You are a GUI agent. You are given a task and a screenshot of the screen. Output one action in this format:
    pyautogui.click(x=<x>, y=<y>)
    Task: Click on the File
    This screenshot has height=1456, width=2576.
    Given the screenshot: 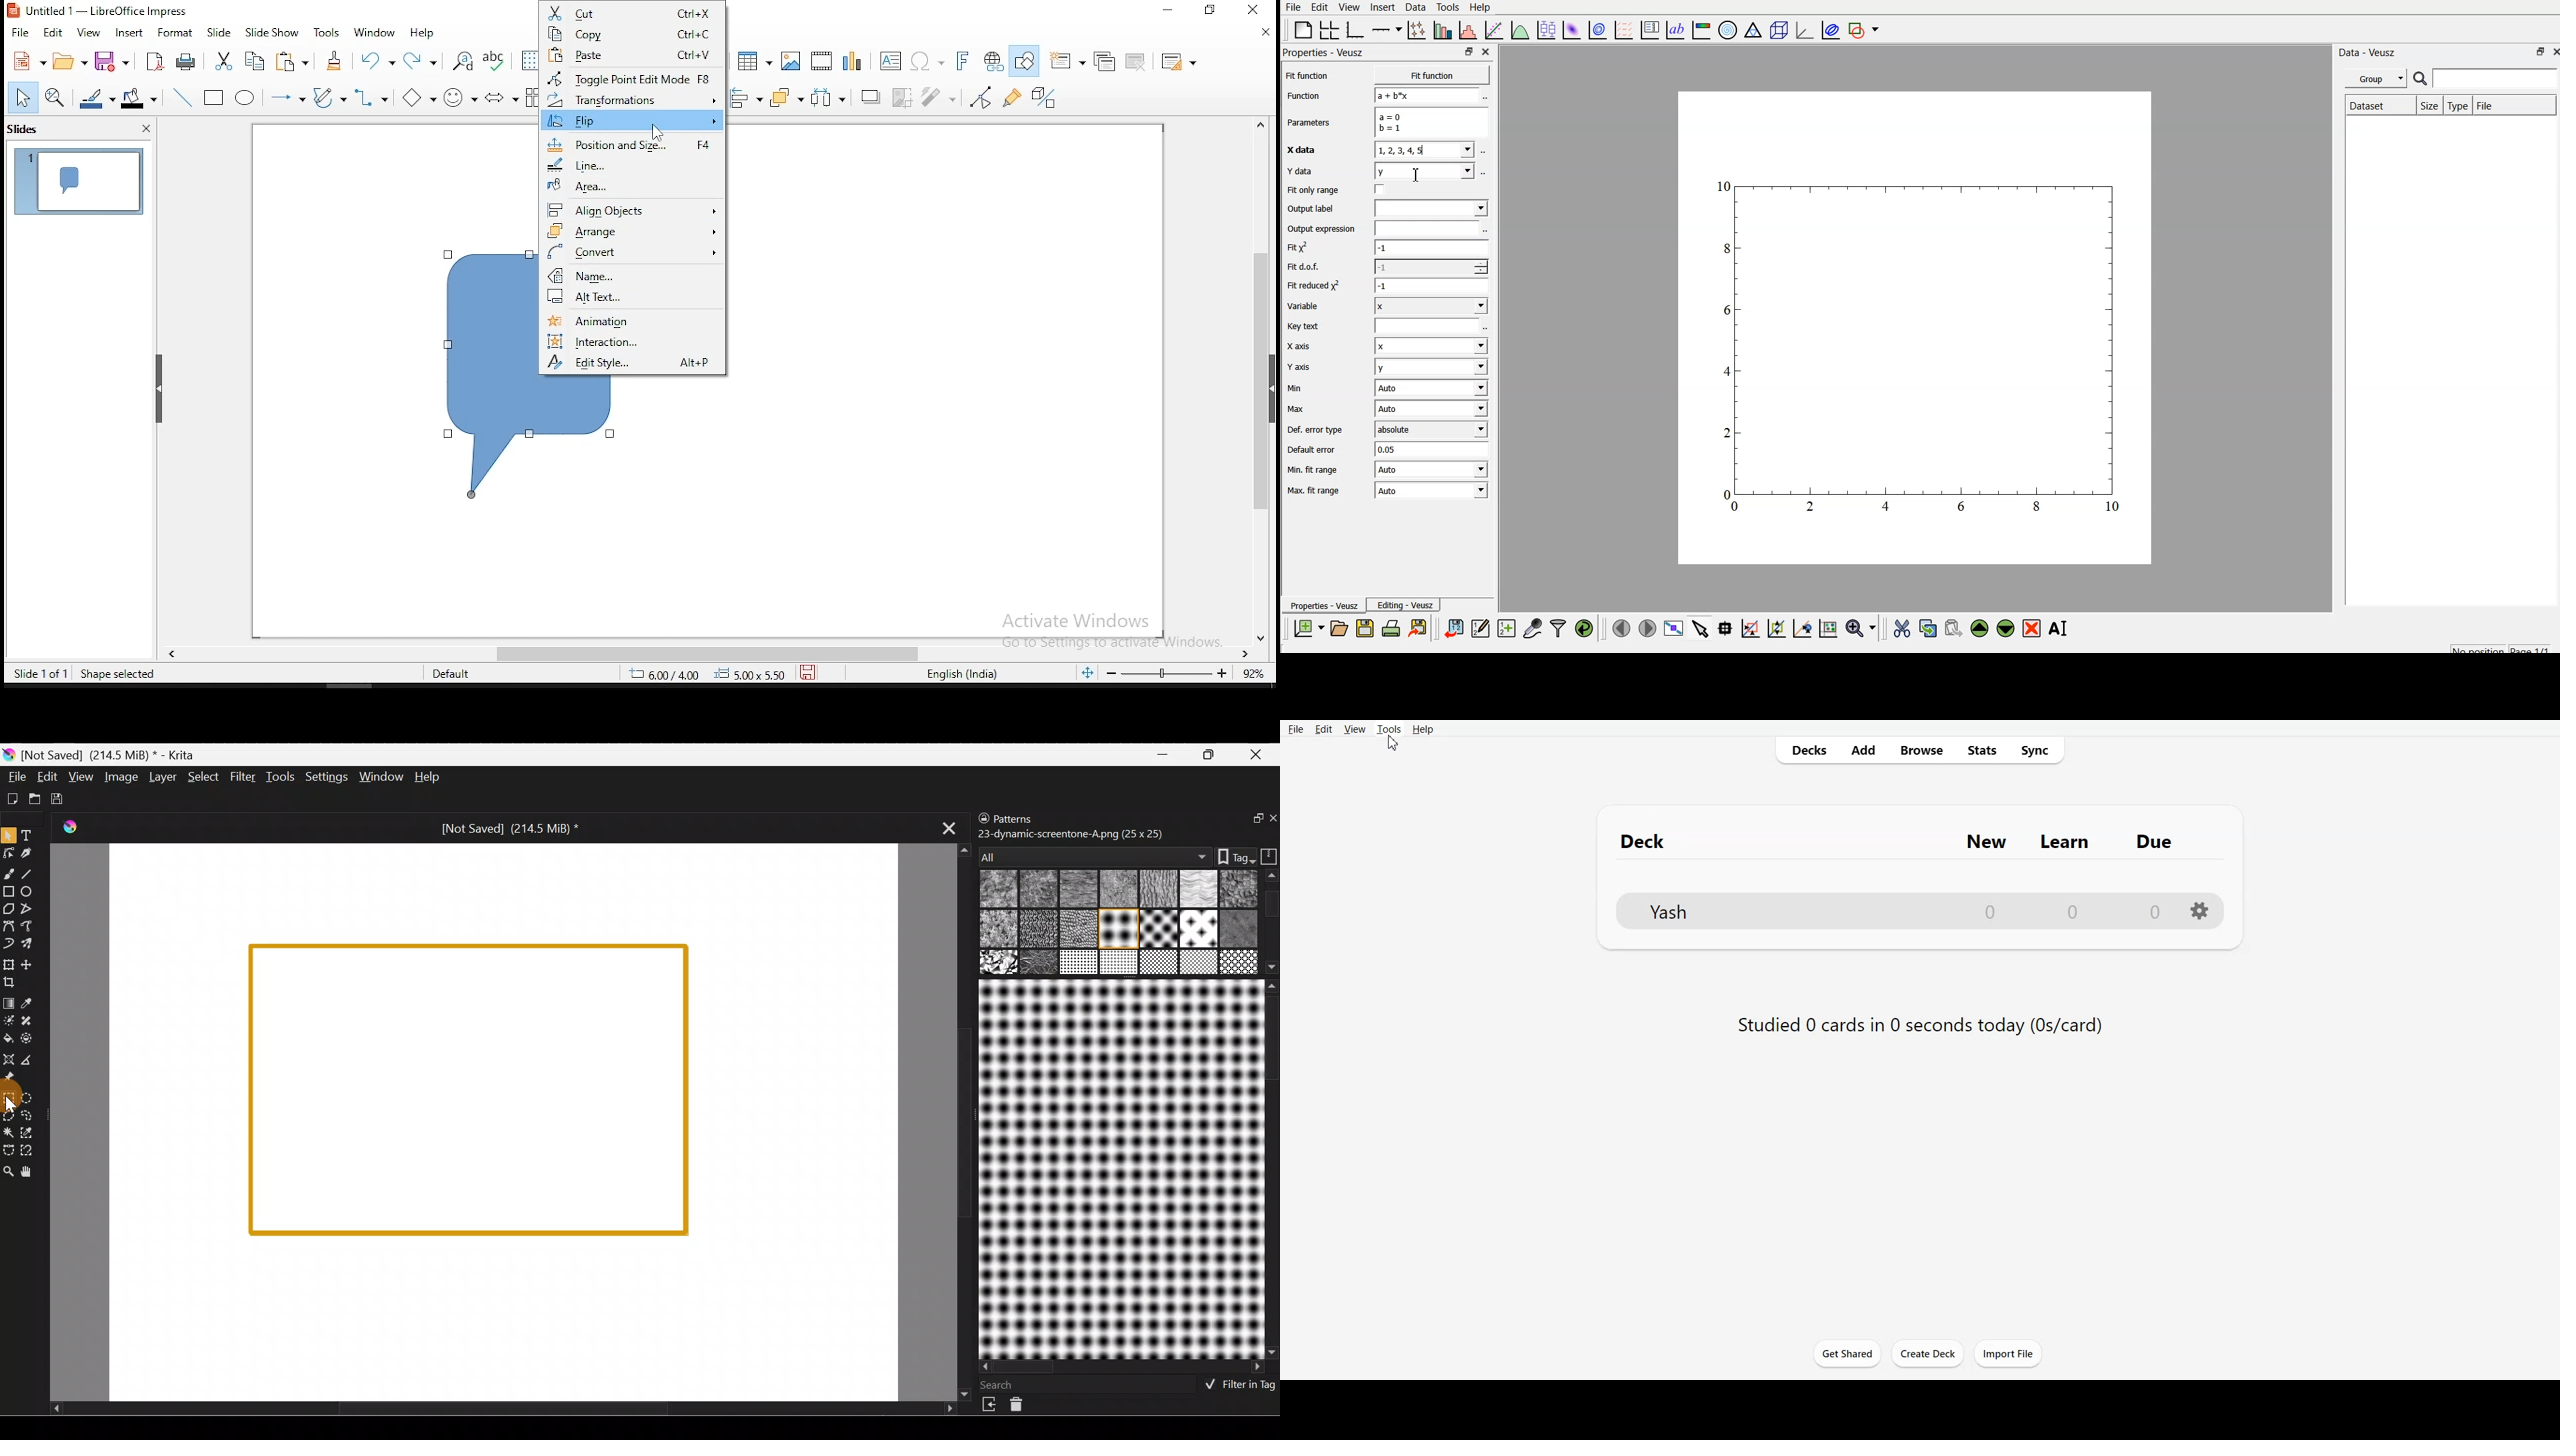 What is the action you would take?
    pyautogui.click(x=1295, y=729)
    